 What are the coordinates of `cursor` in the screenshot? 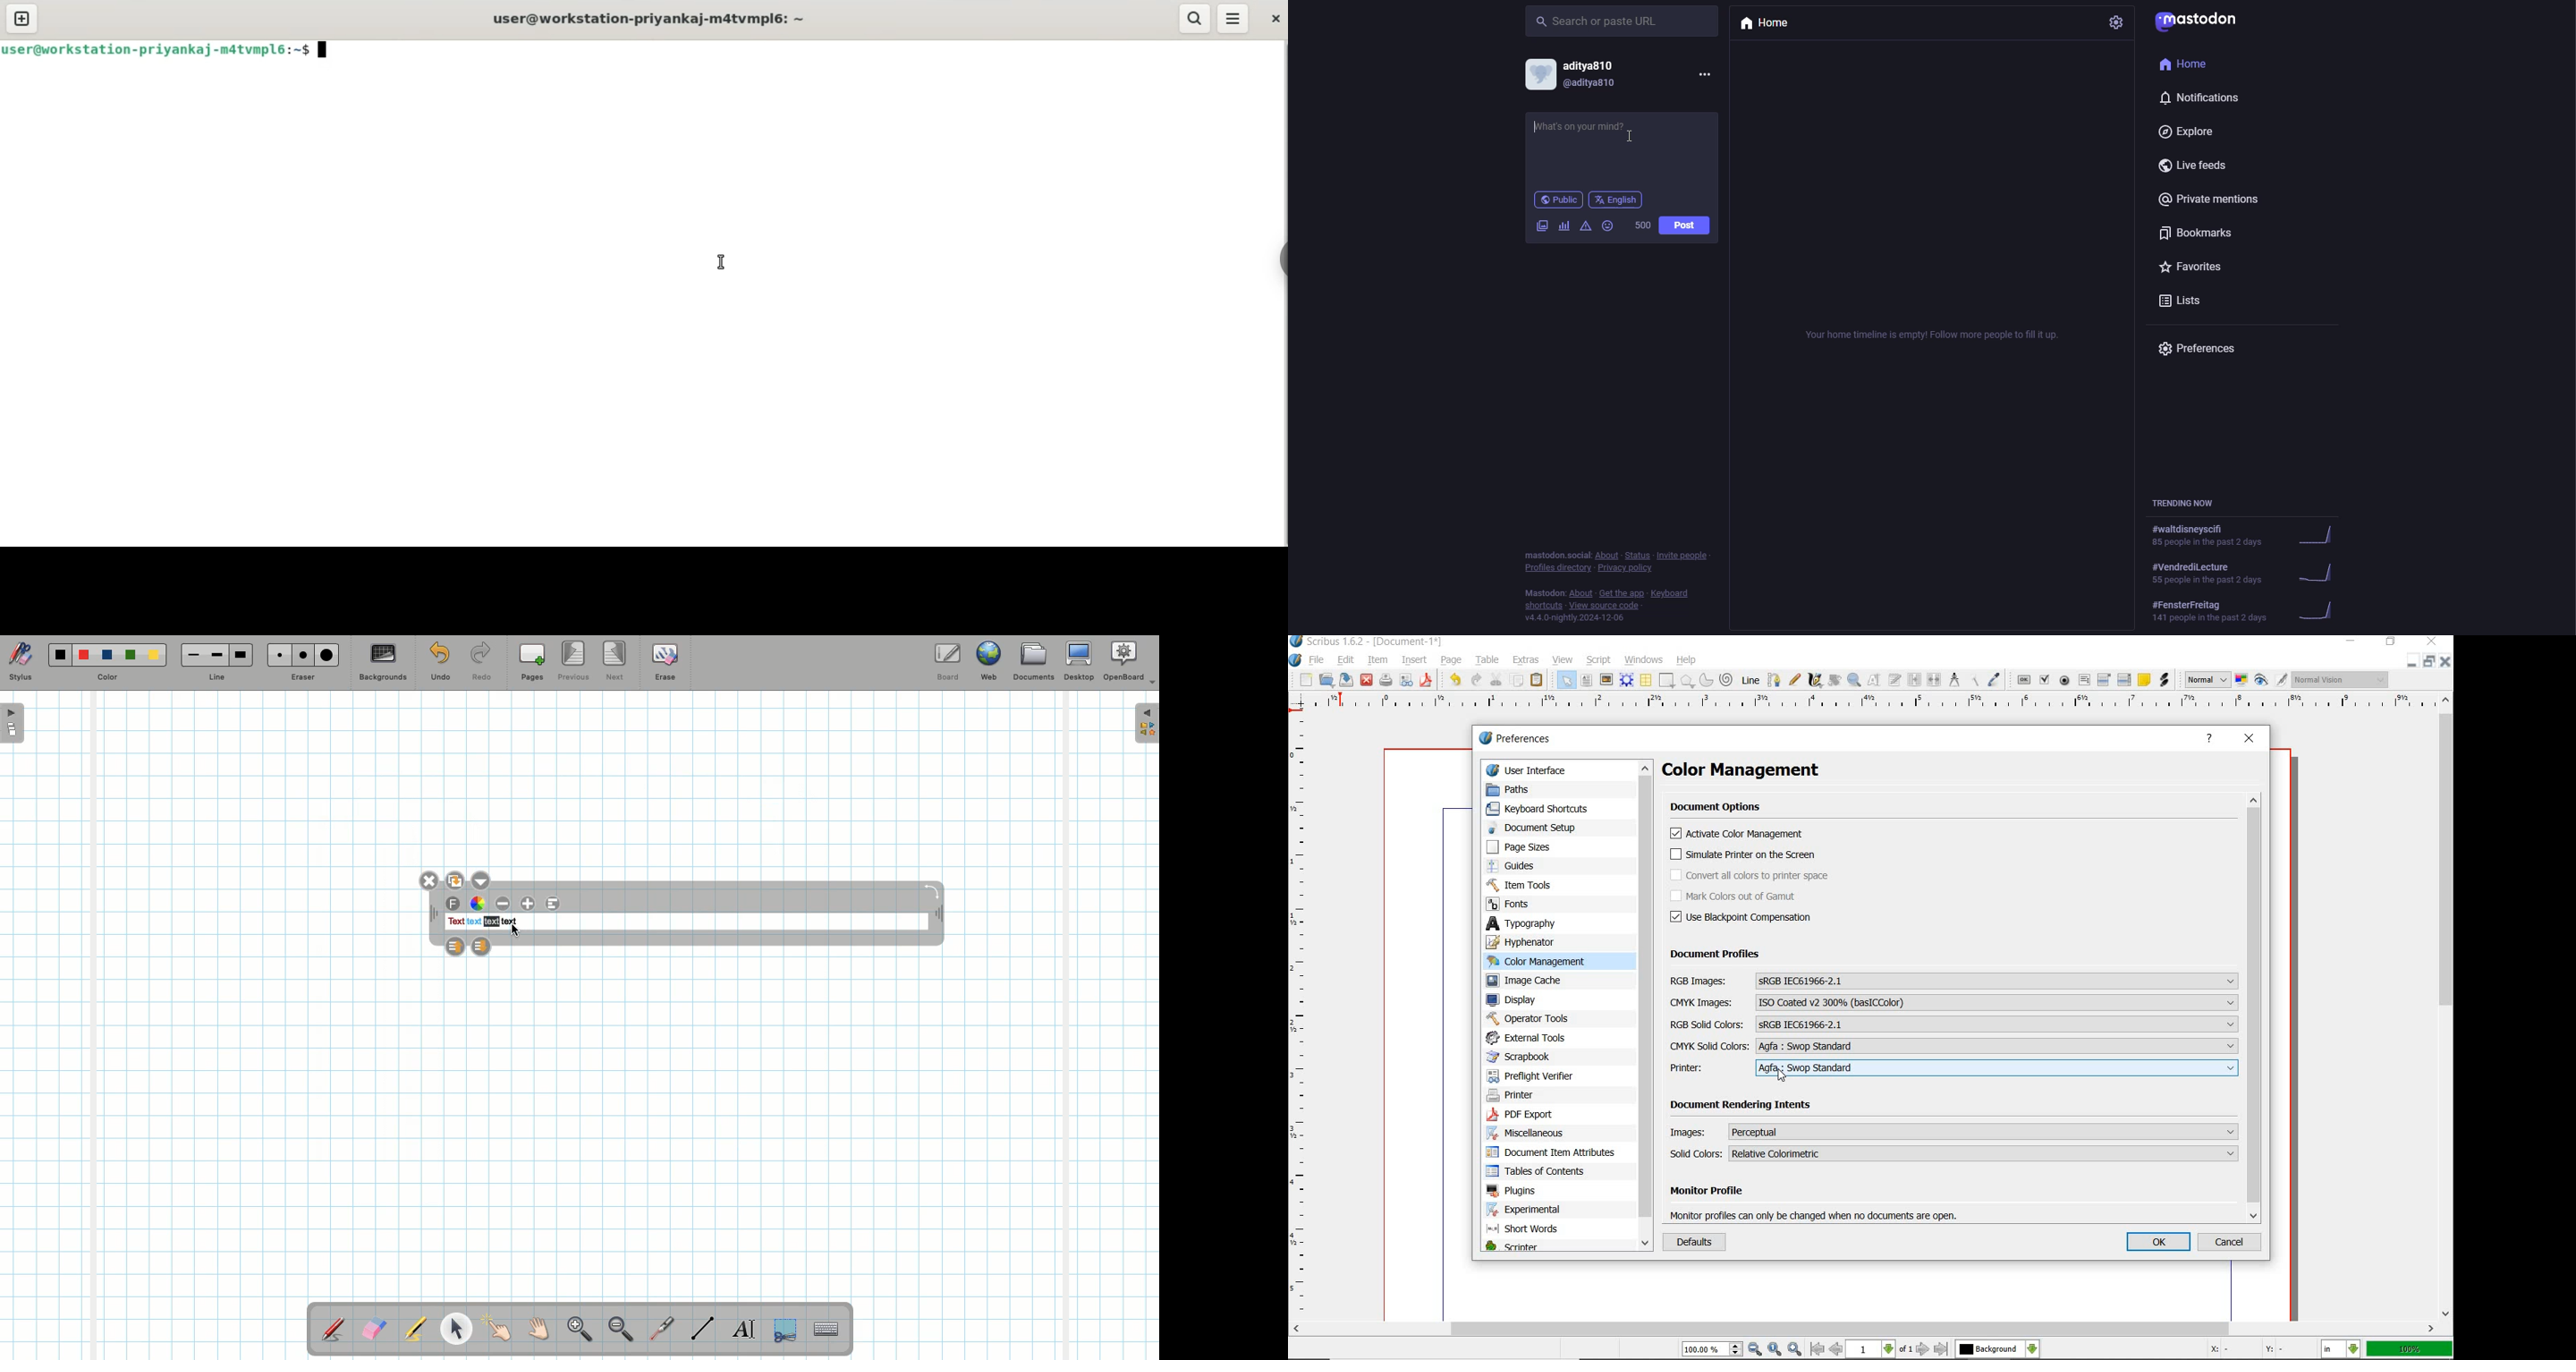 It's located at (1782, 1076).